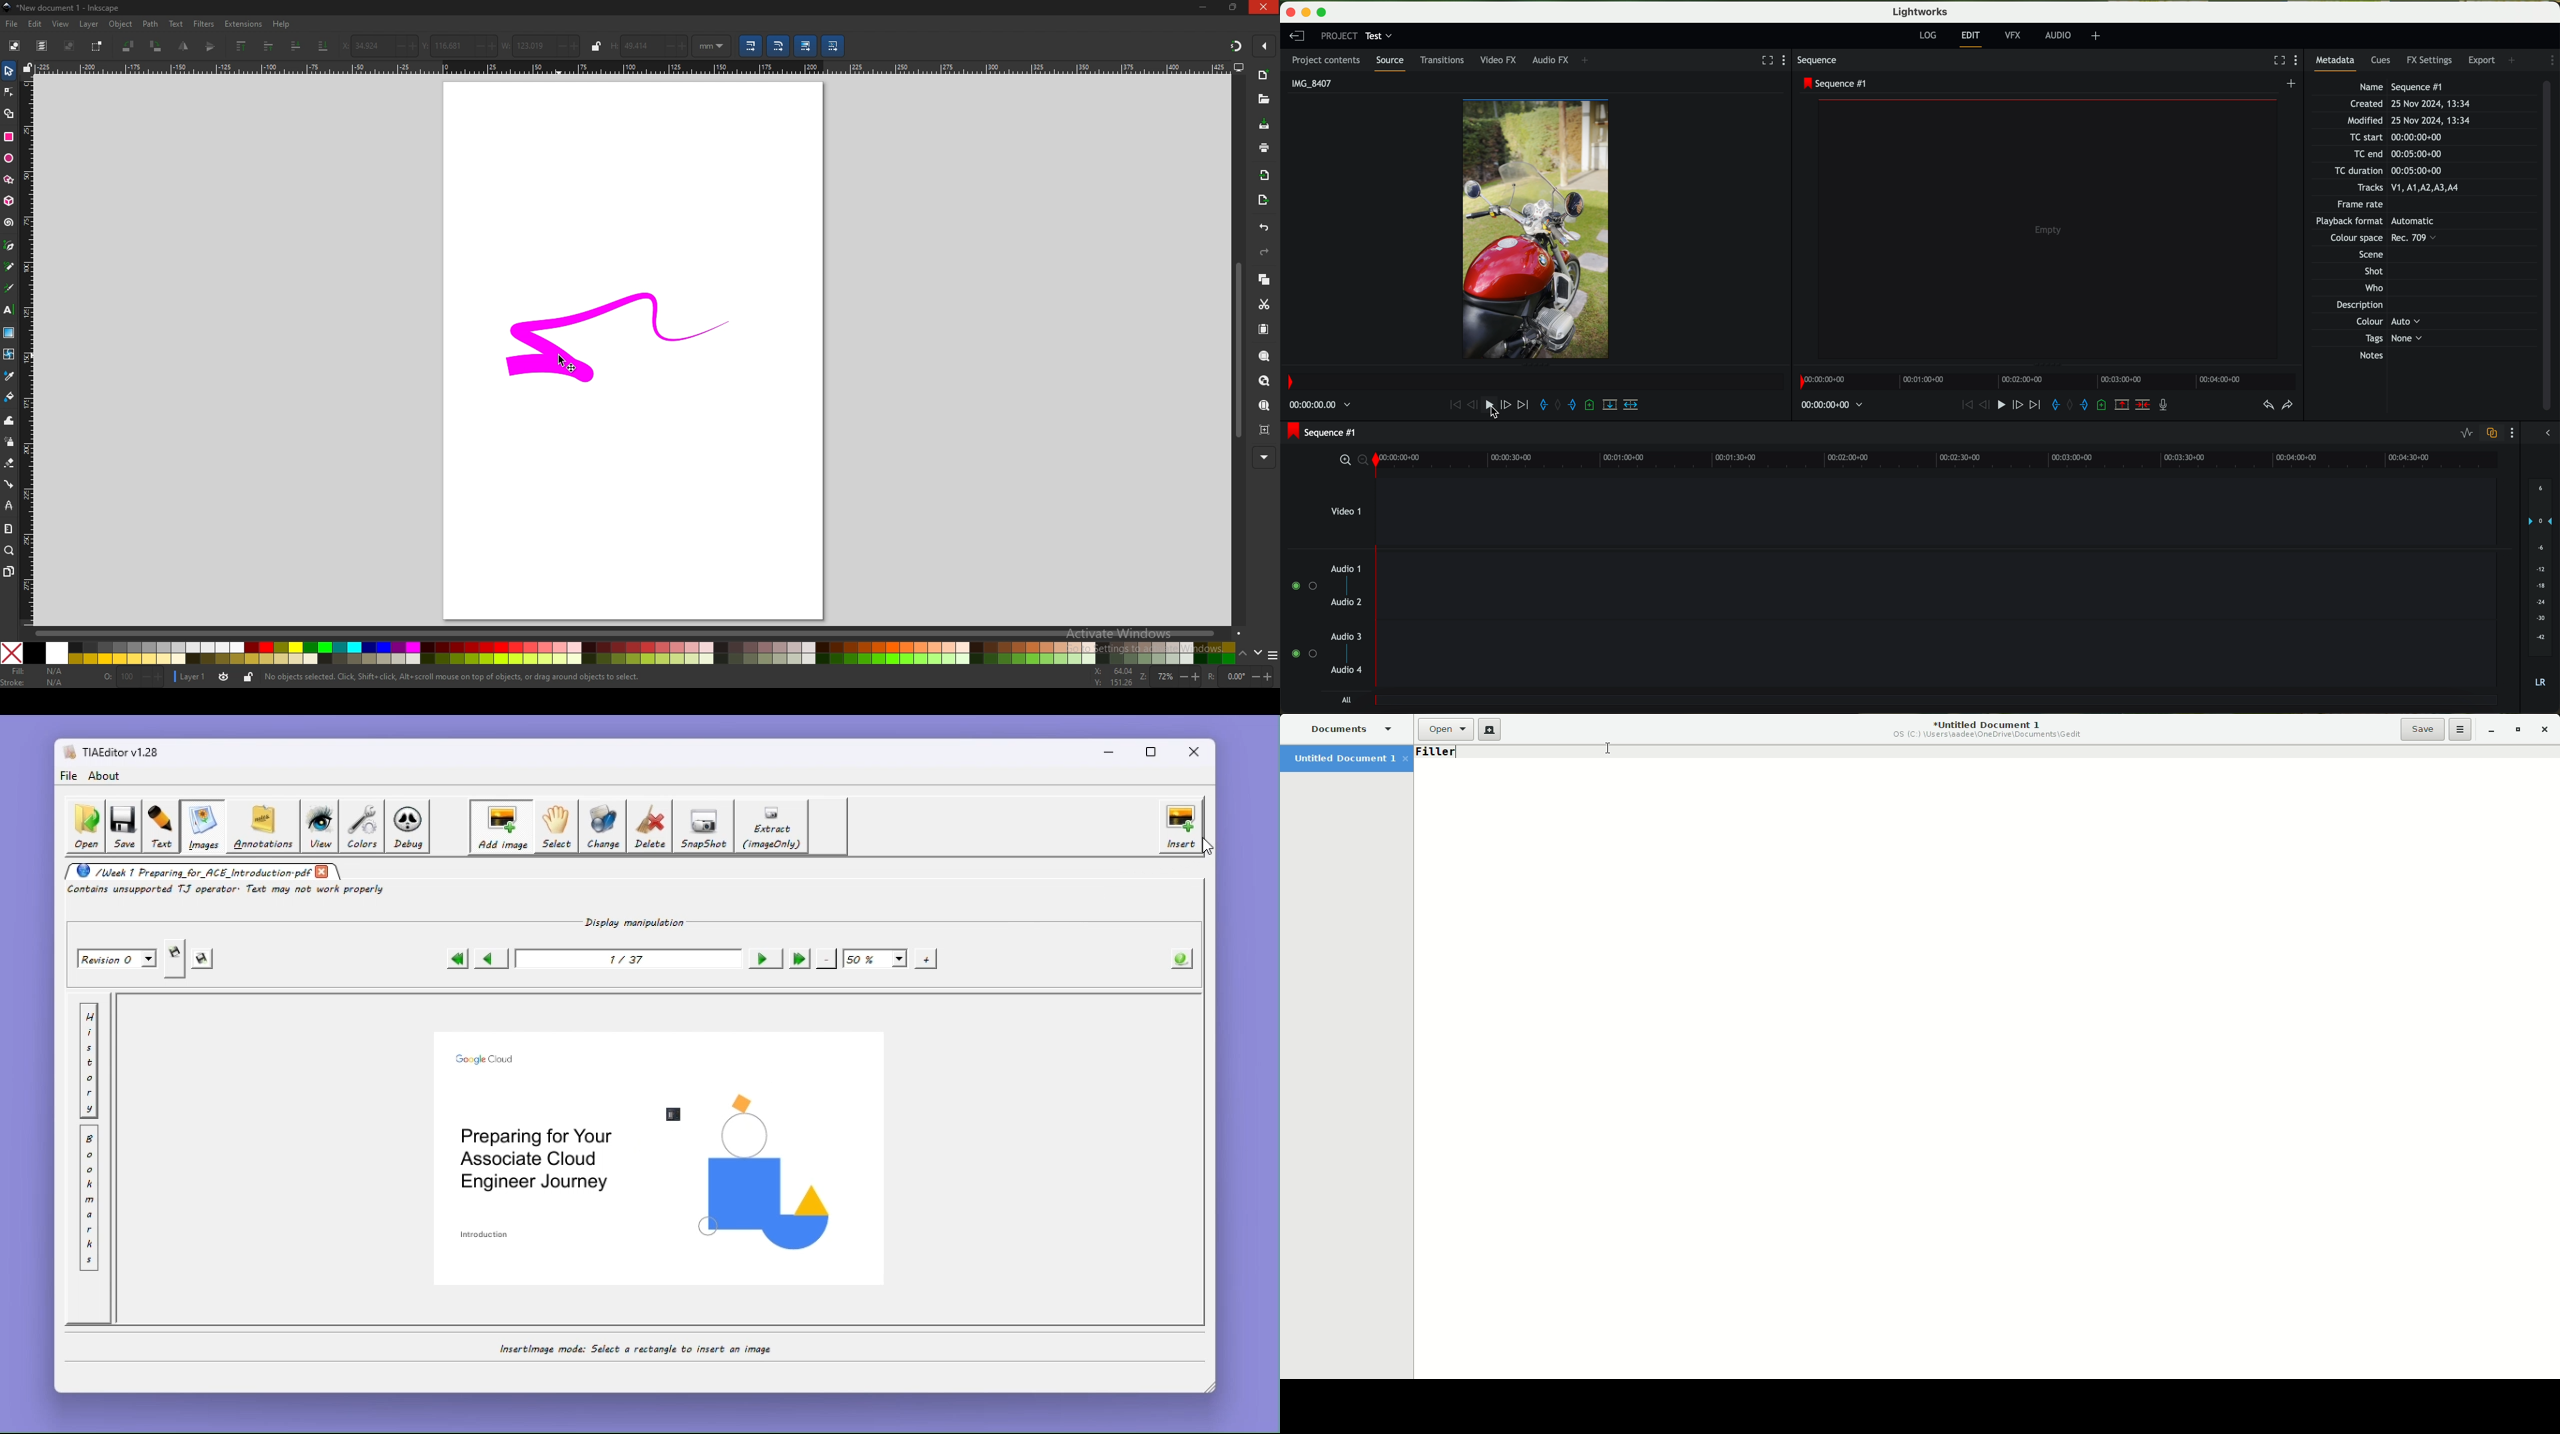 This screenshot has width=2576, height=1456. Describe the element at coordinates (2467, 434) in the screenshot. I see `toggle audio levels editing` at that location.